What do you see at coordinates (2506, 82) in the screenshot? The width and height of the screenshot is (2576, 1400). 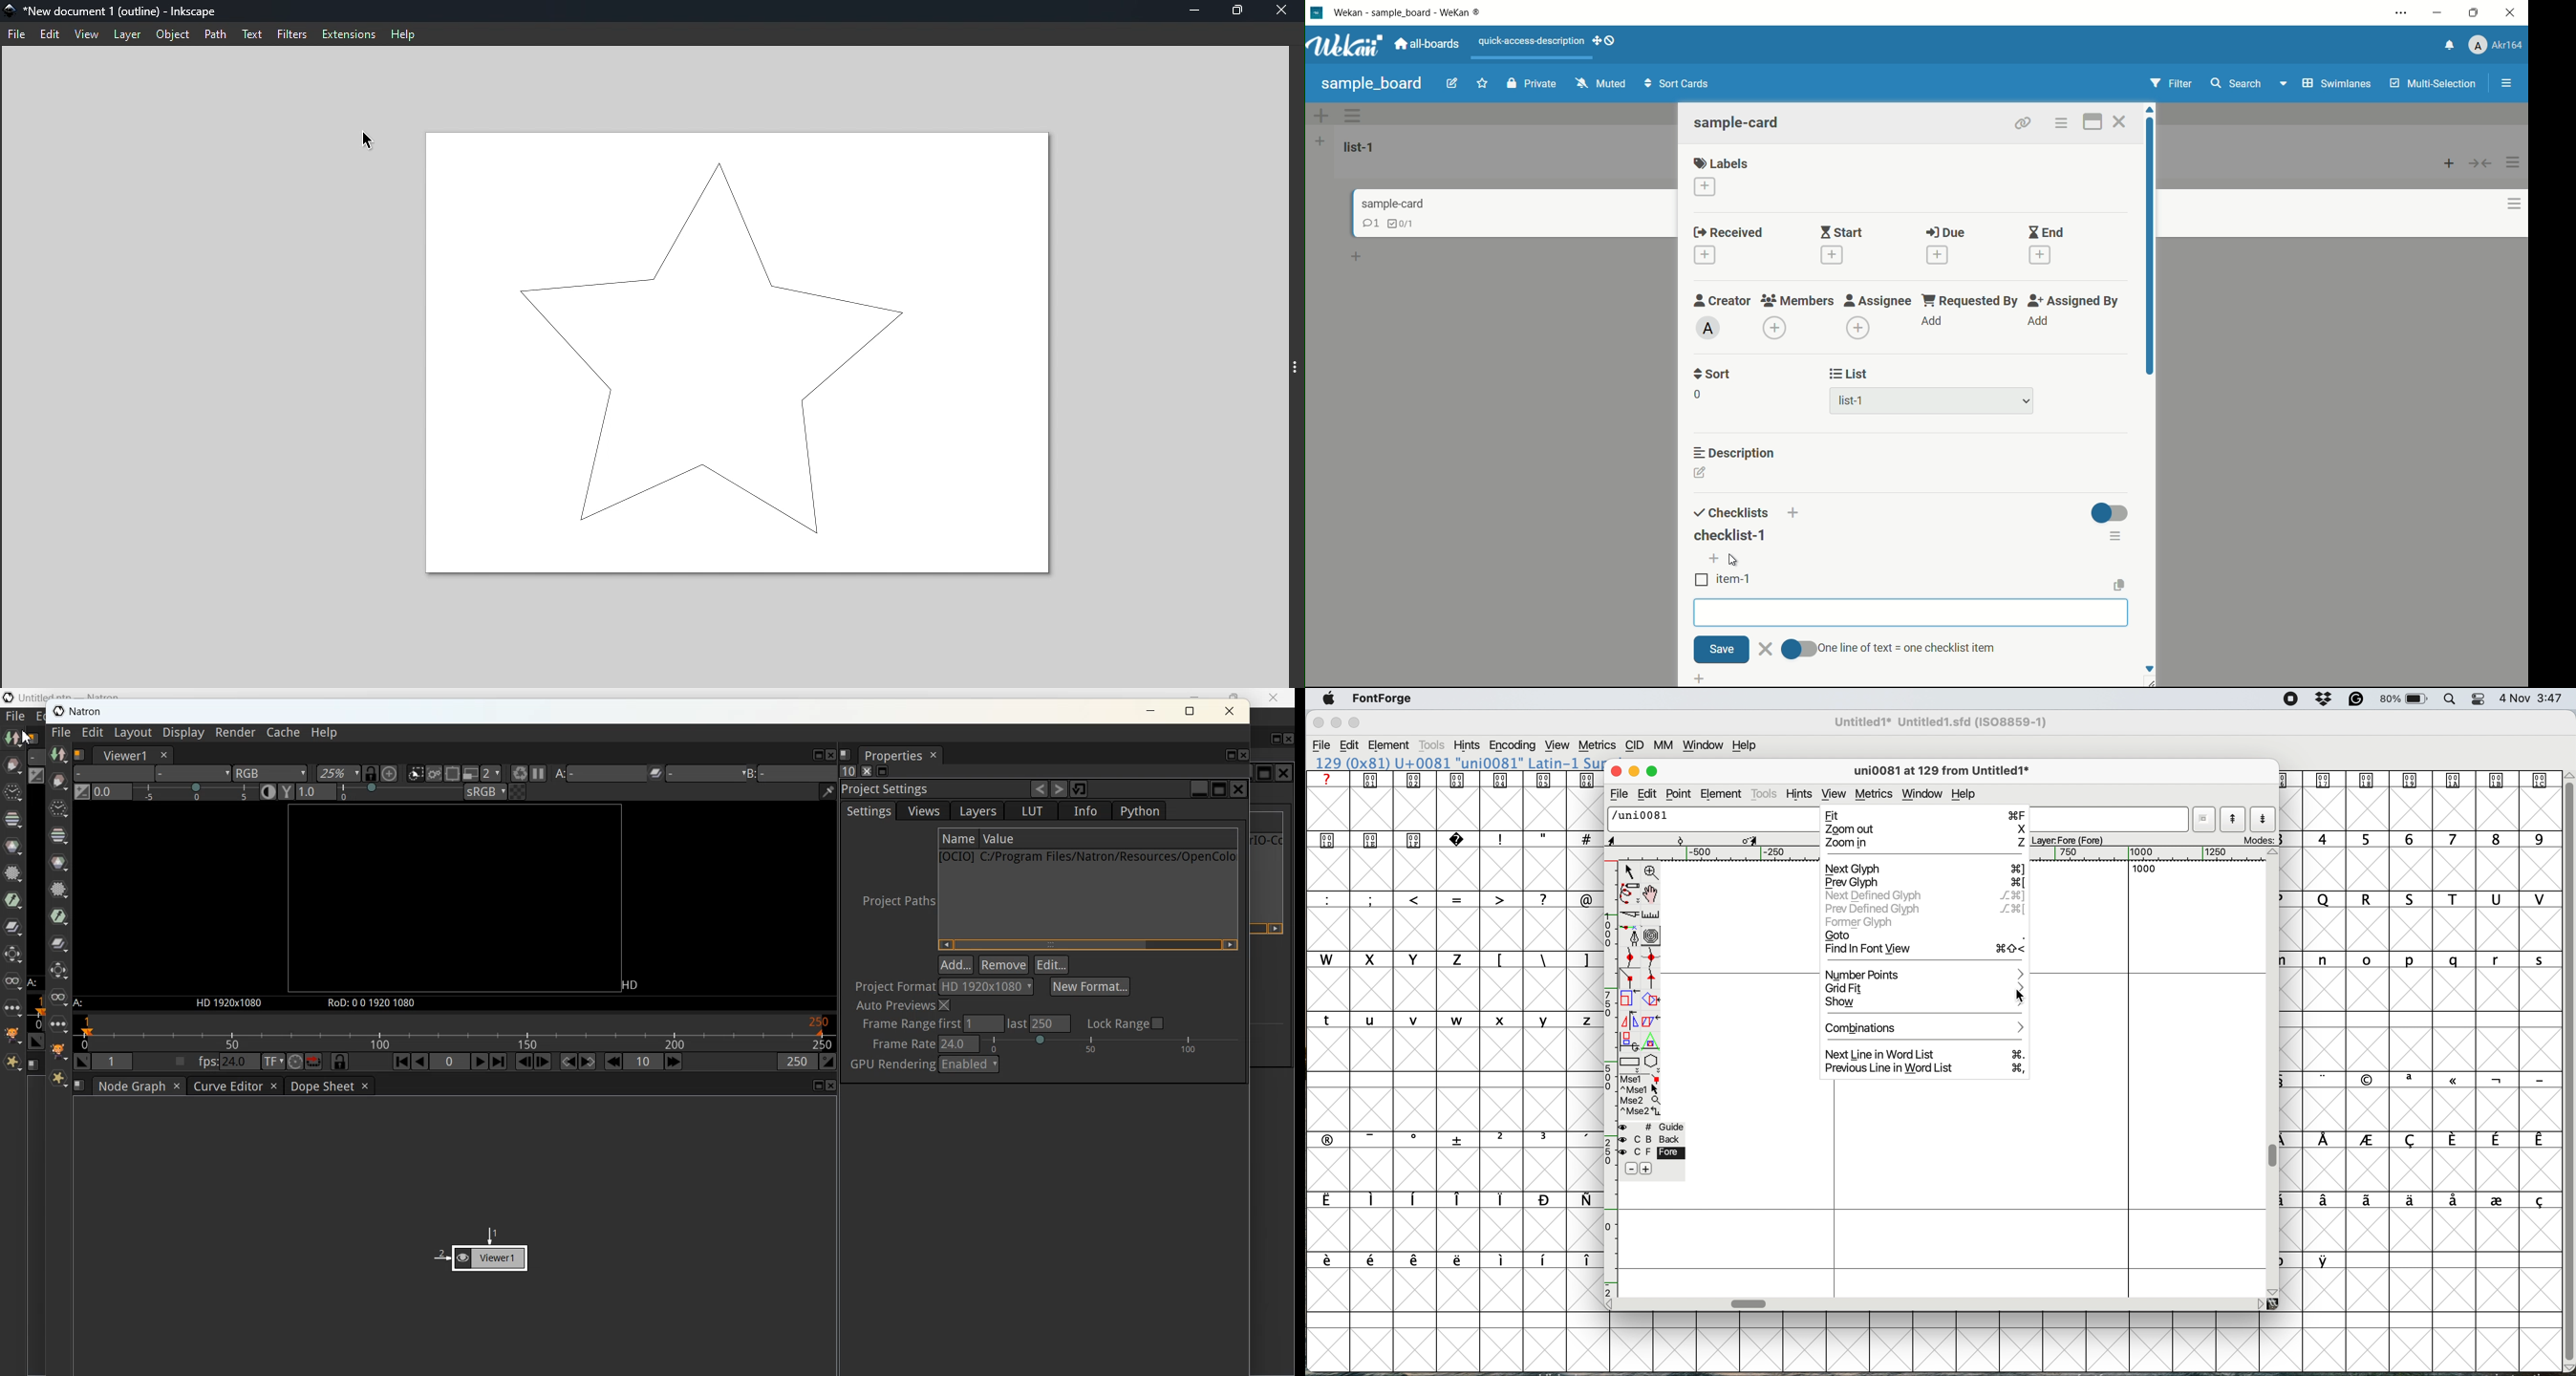 I see `menu` at bounding box center [2506, 82].